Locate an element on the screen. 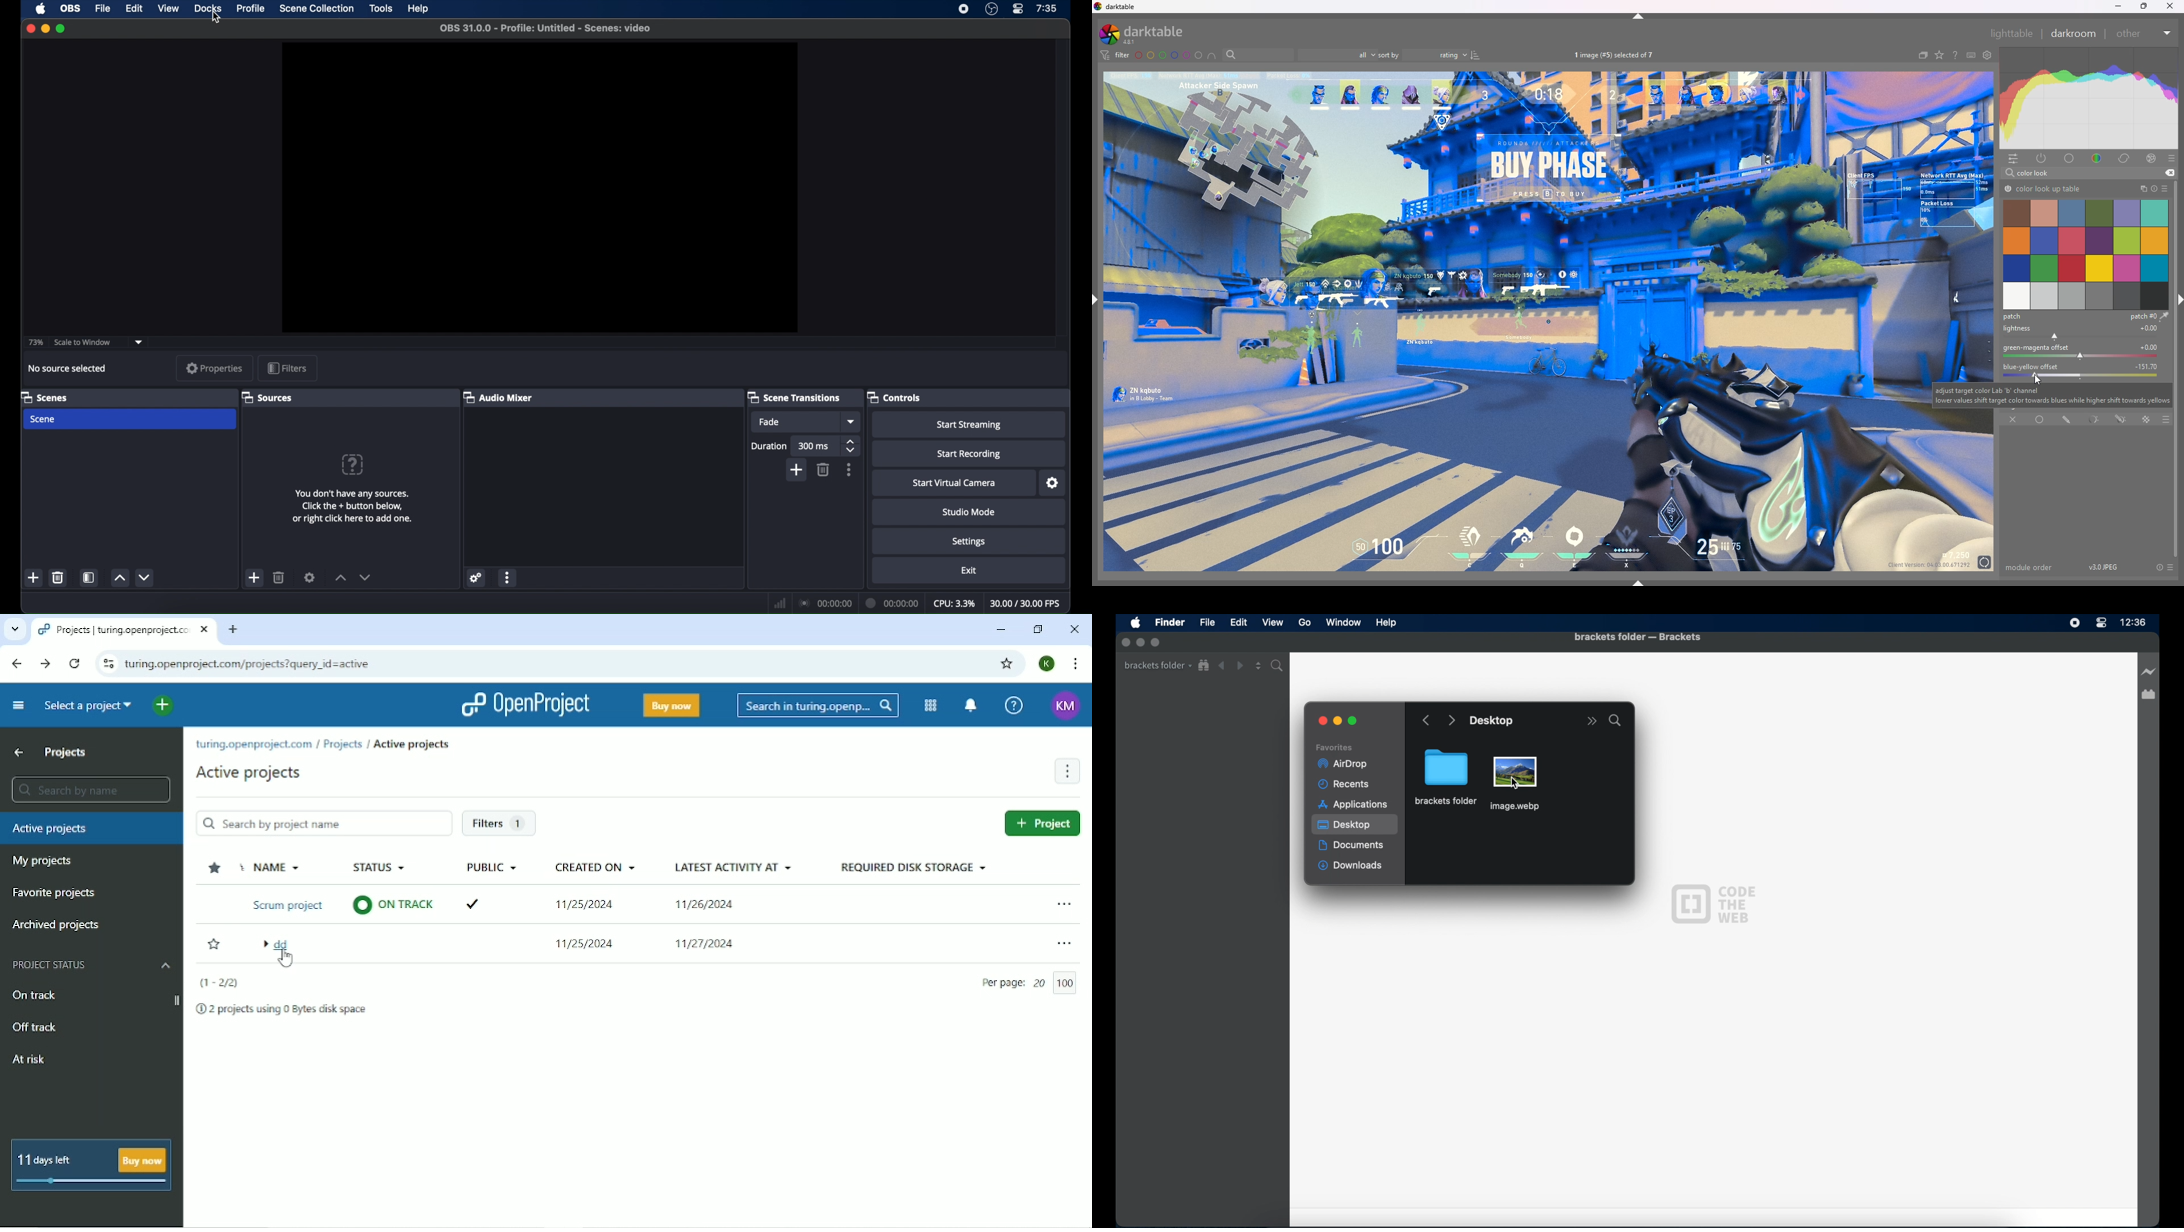  Select a project is located at coordinates (88, 707).